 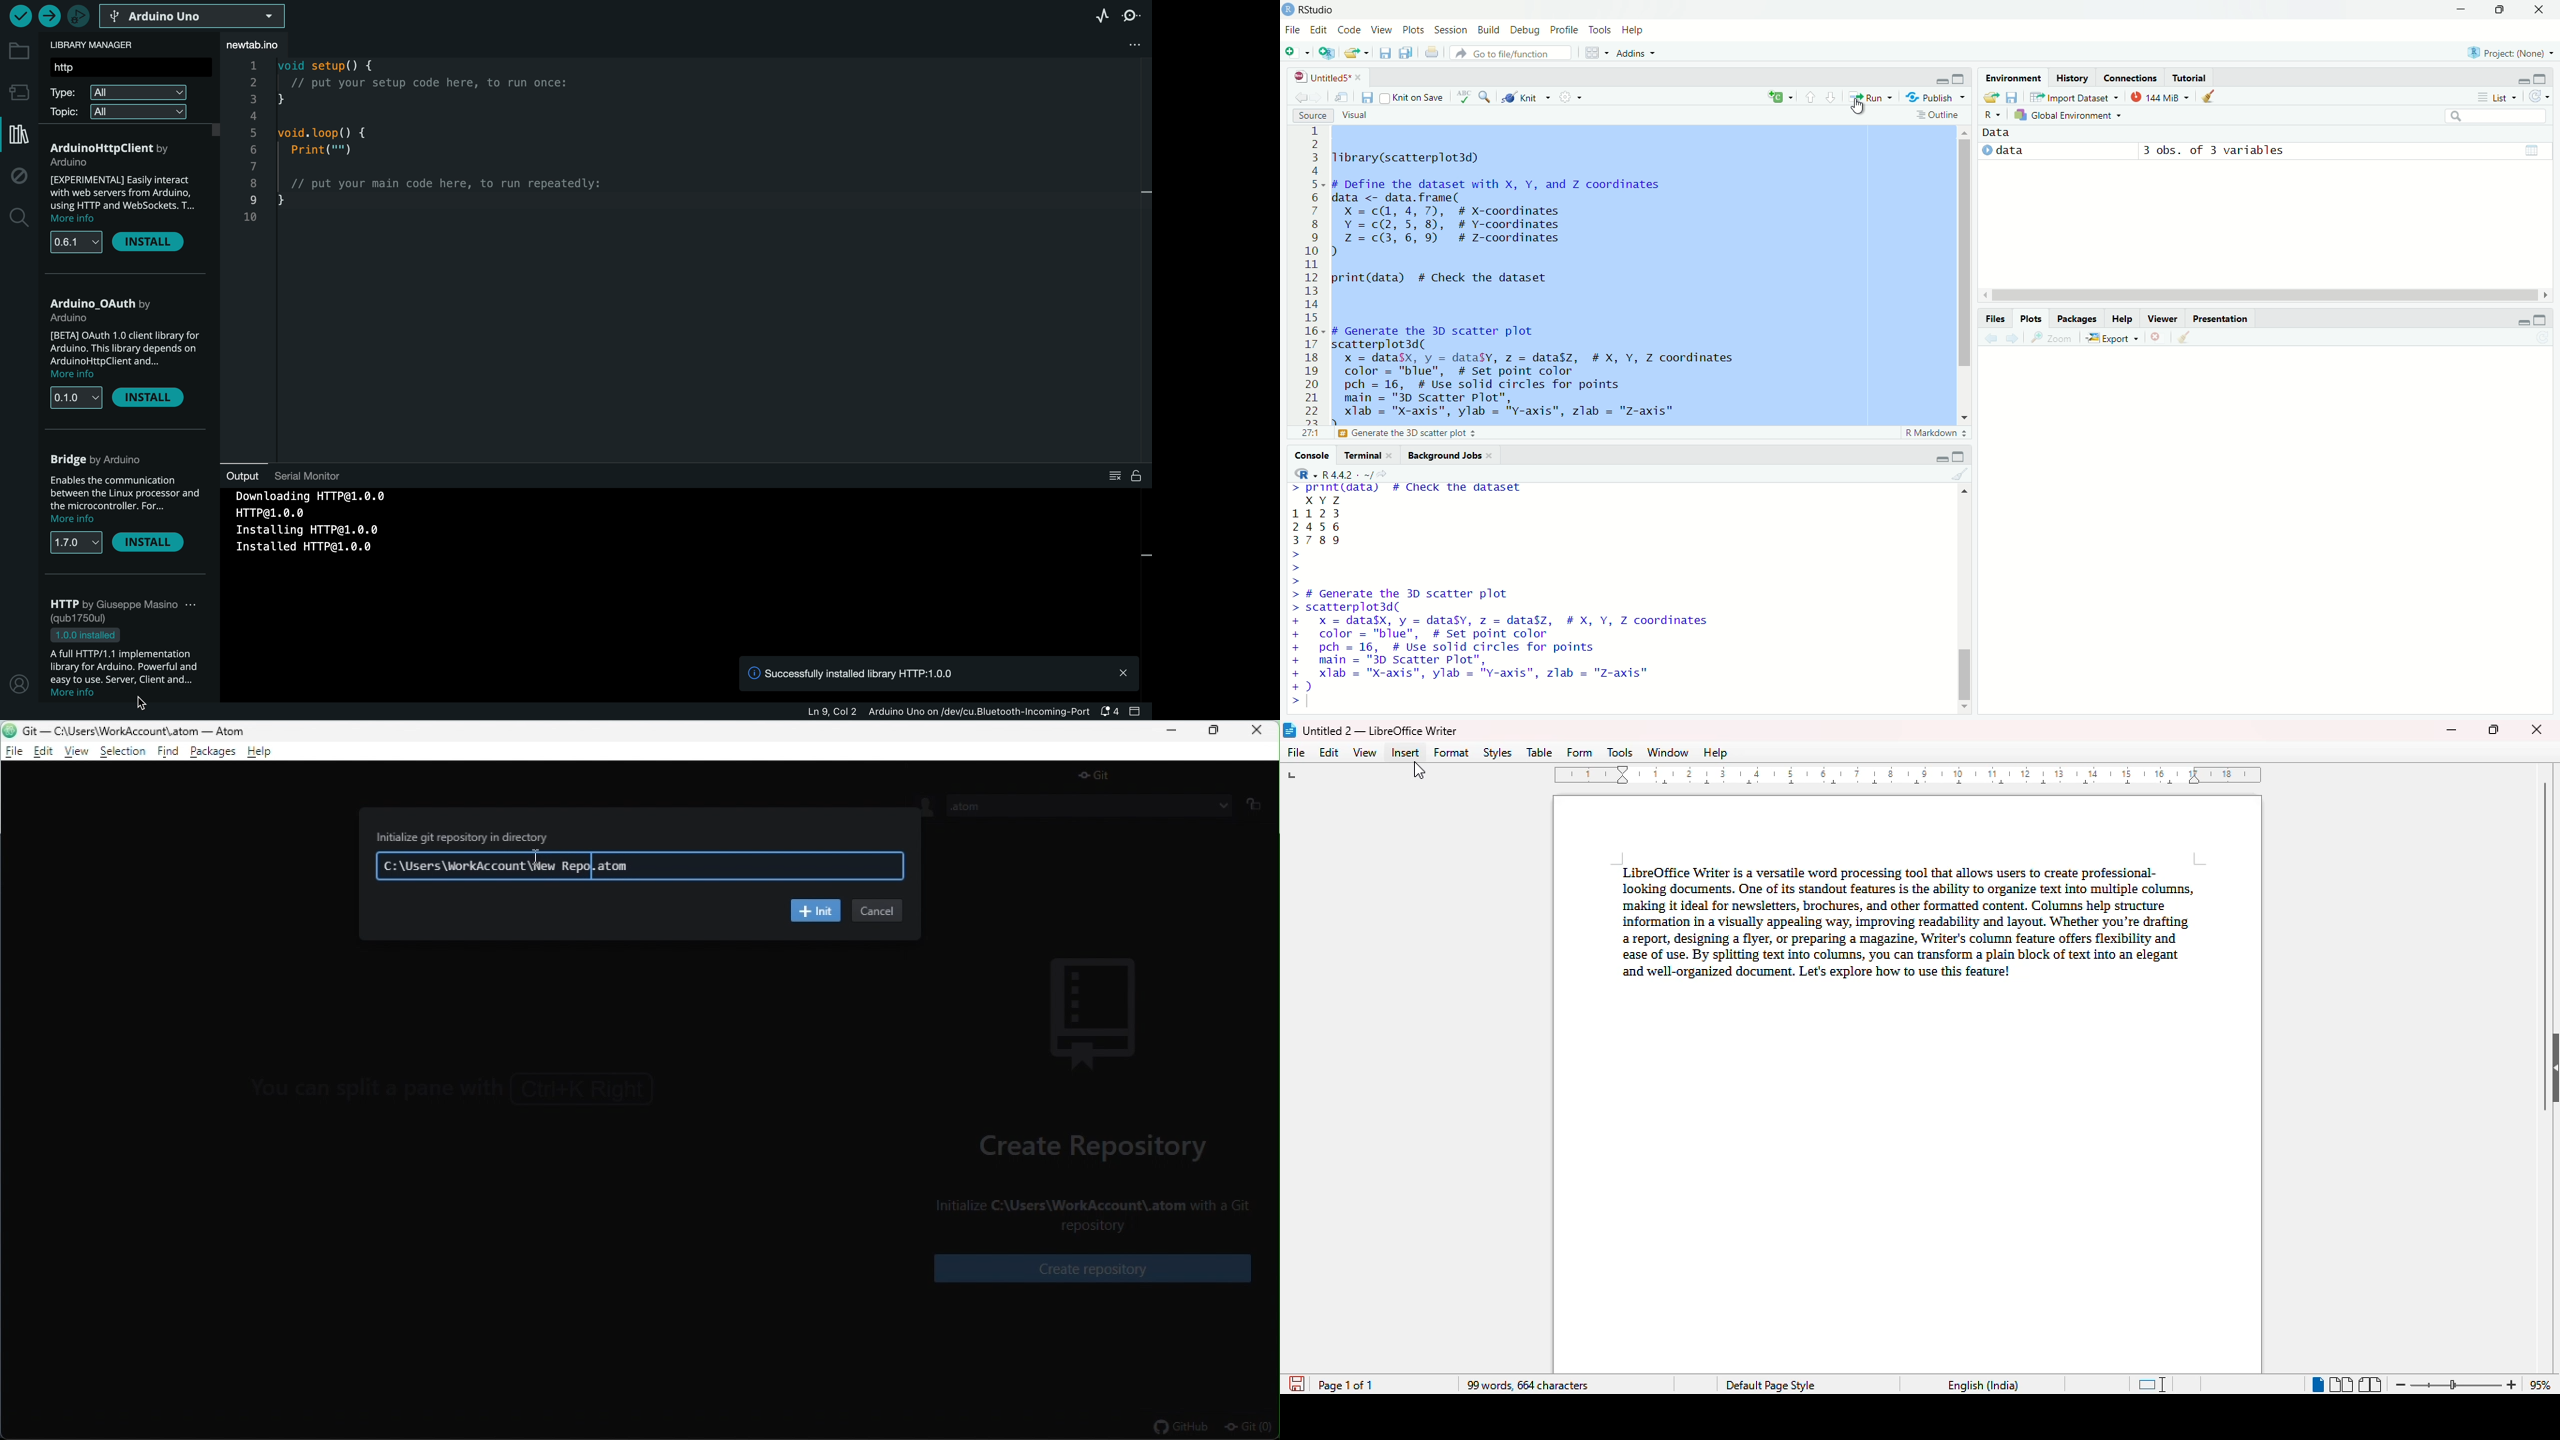 What do you see at coordinates (1965, 600) in the screenshot?
I see `scrollbar` at bounding box center [1965, 600].